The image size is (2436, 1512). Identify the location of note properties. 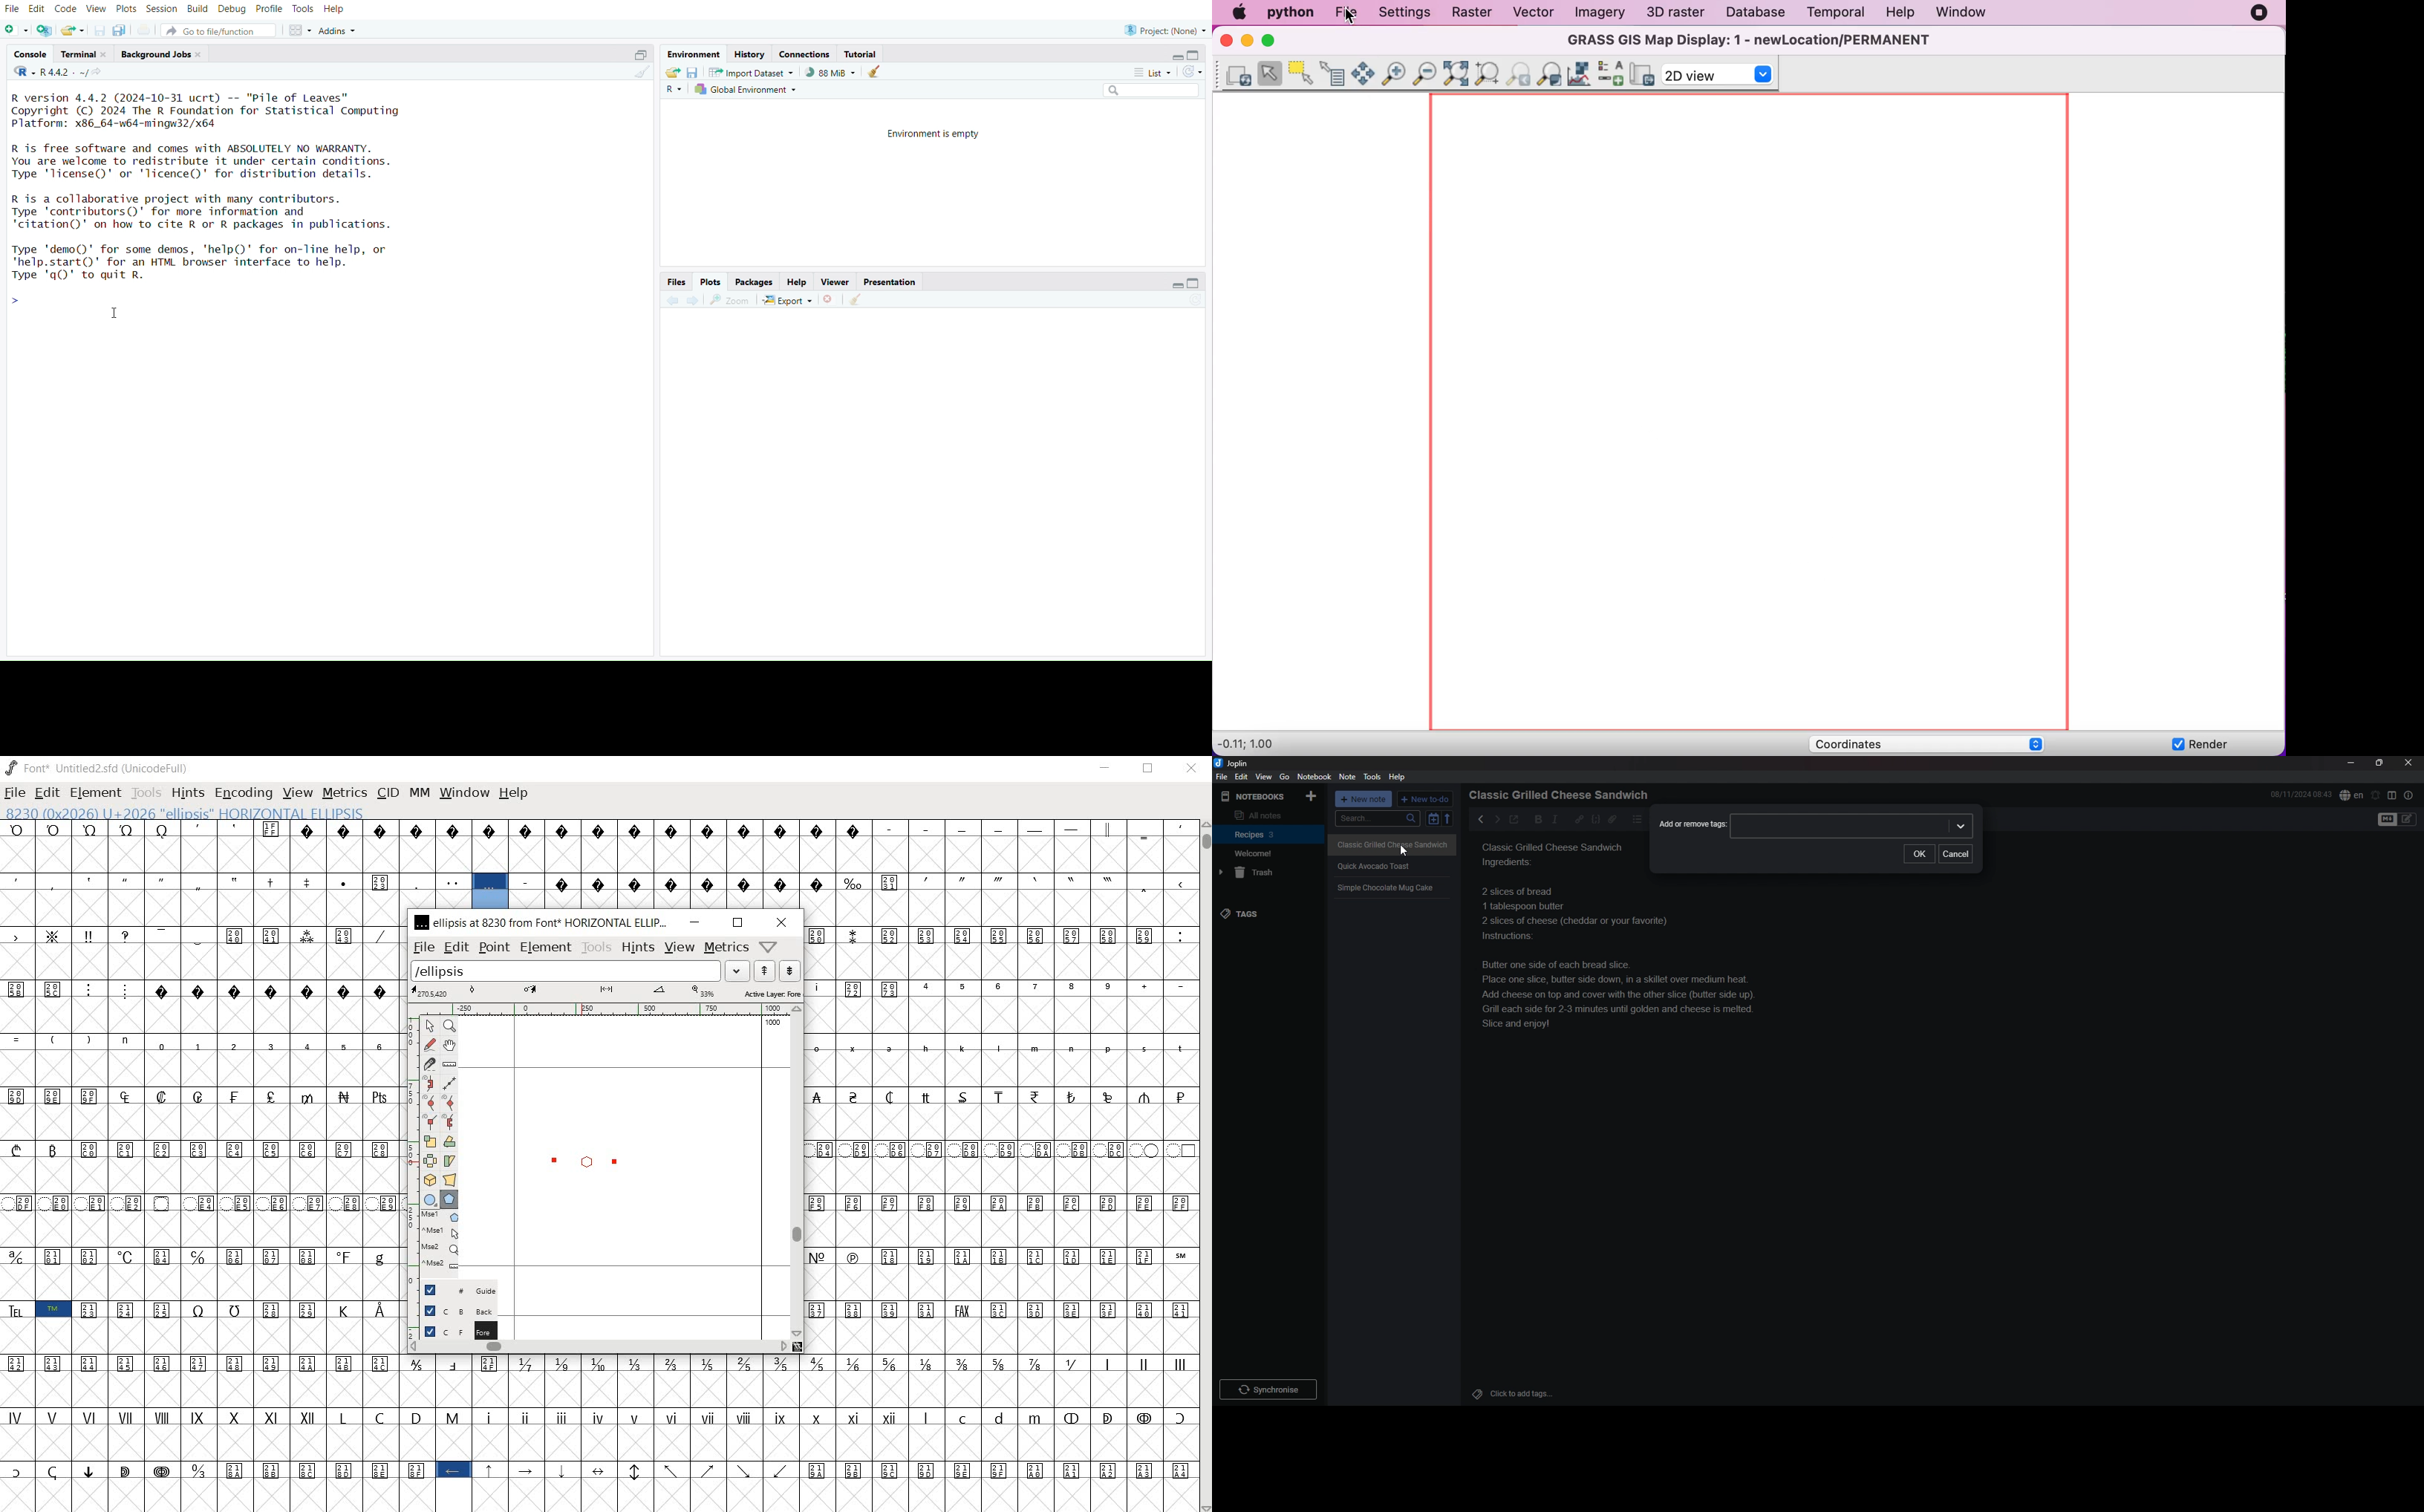
(2409, 795).